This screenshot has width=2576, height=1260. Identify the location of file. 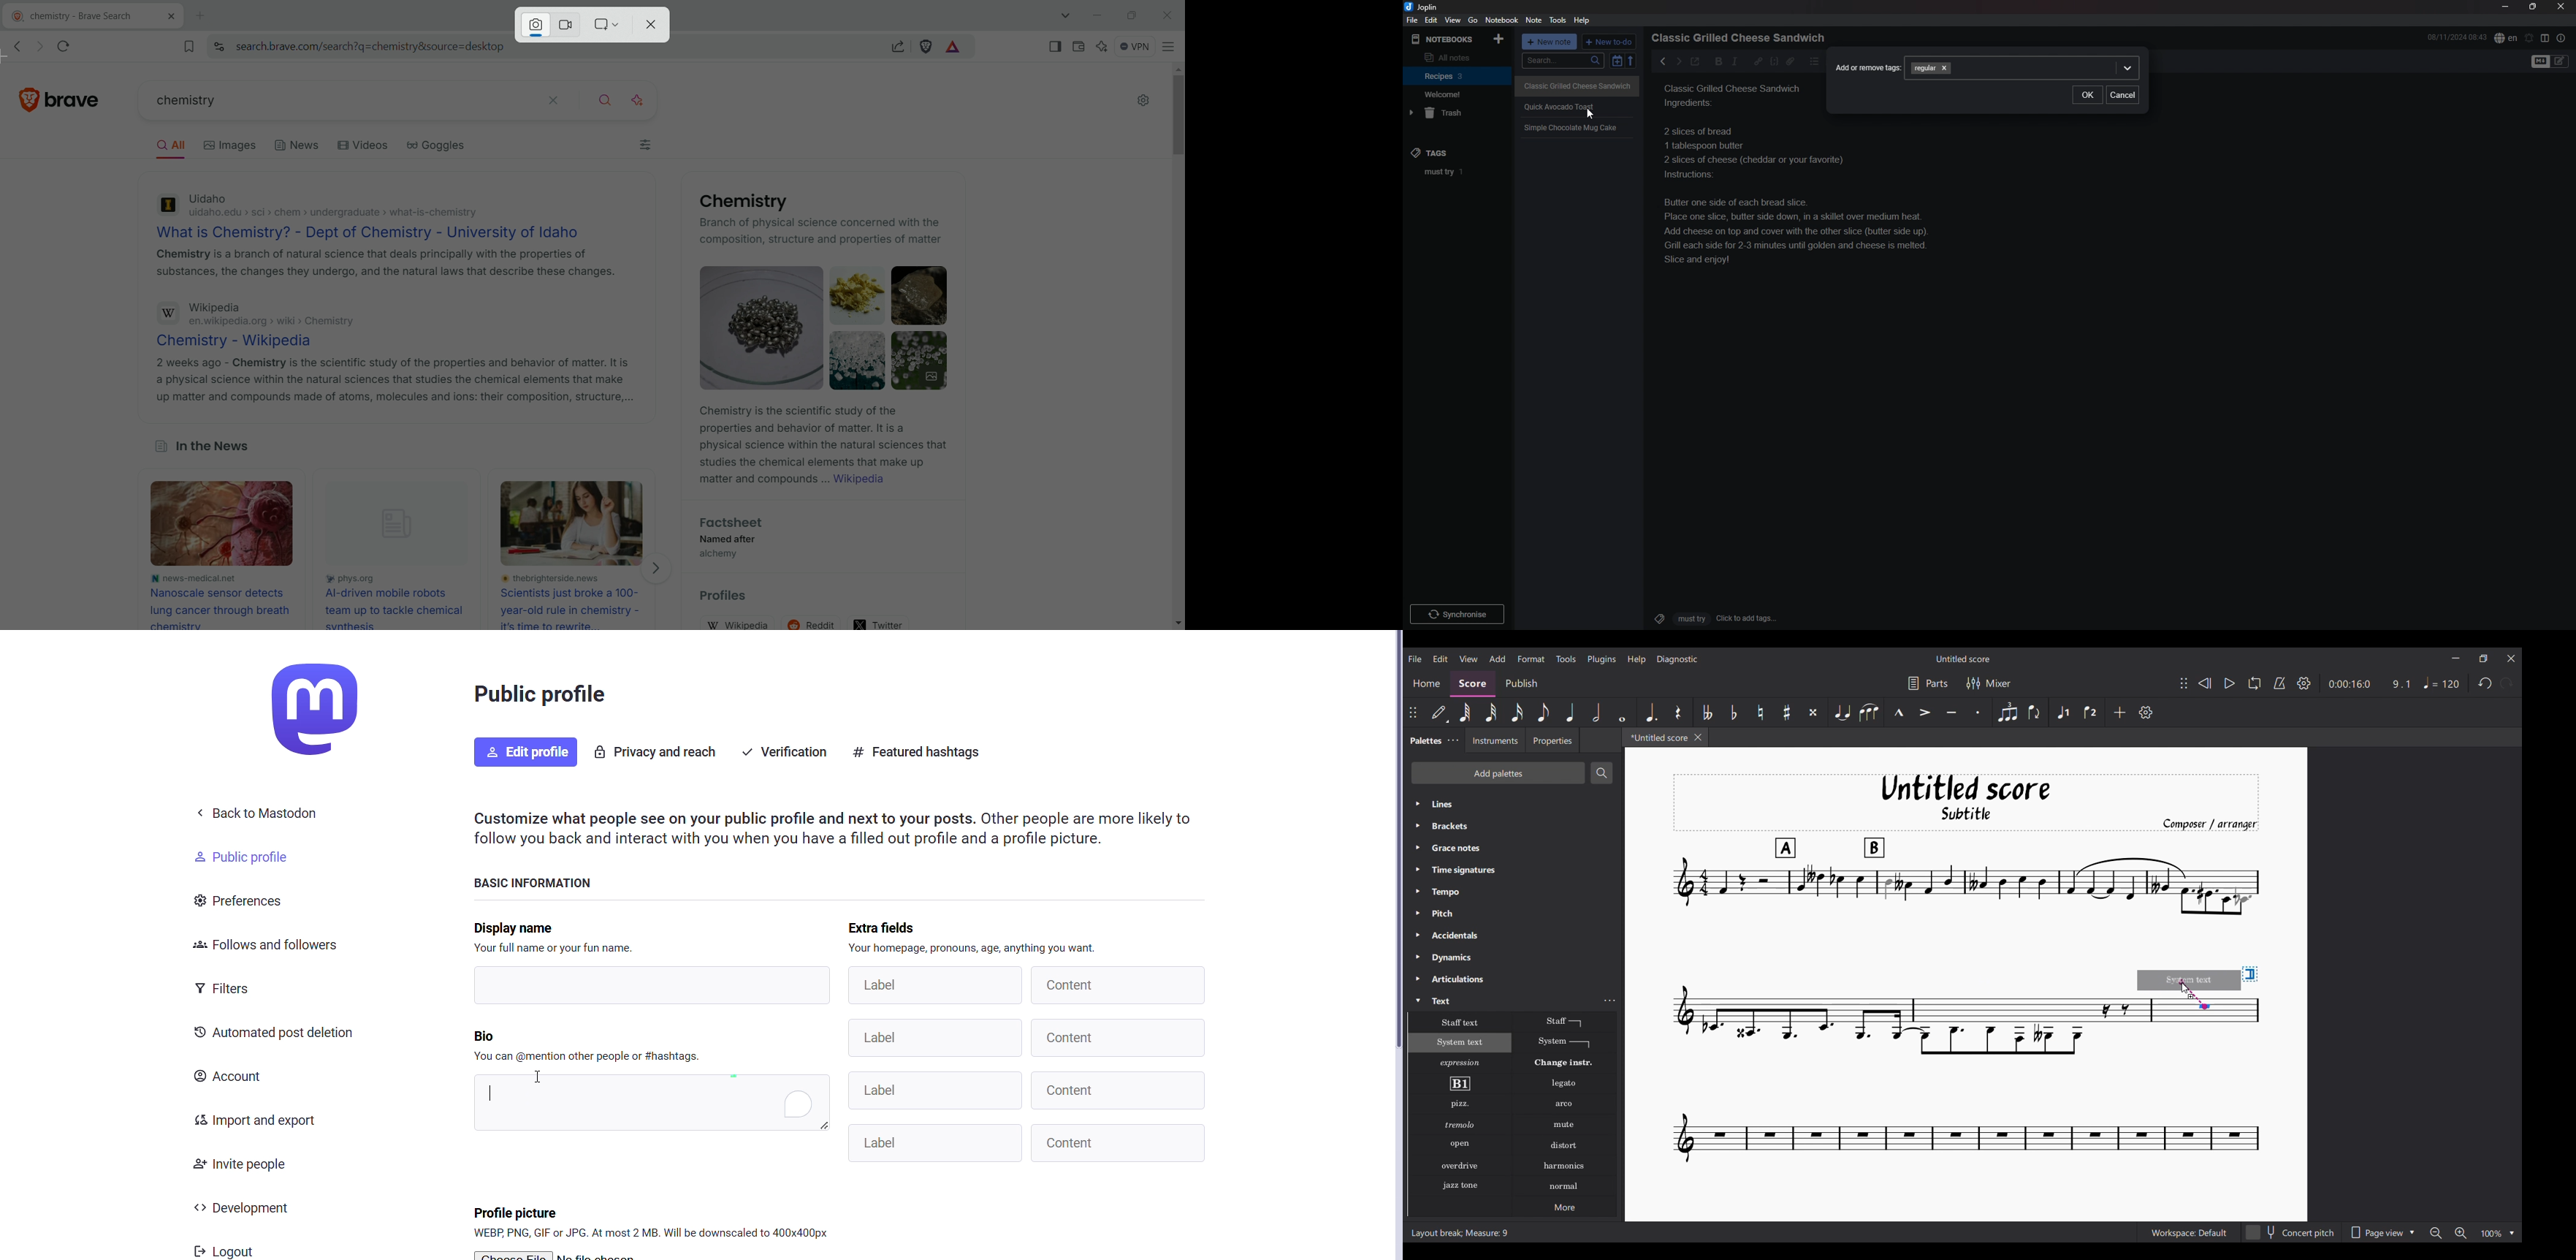
(1411, 21).